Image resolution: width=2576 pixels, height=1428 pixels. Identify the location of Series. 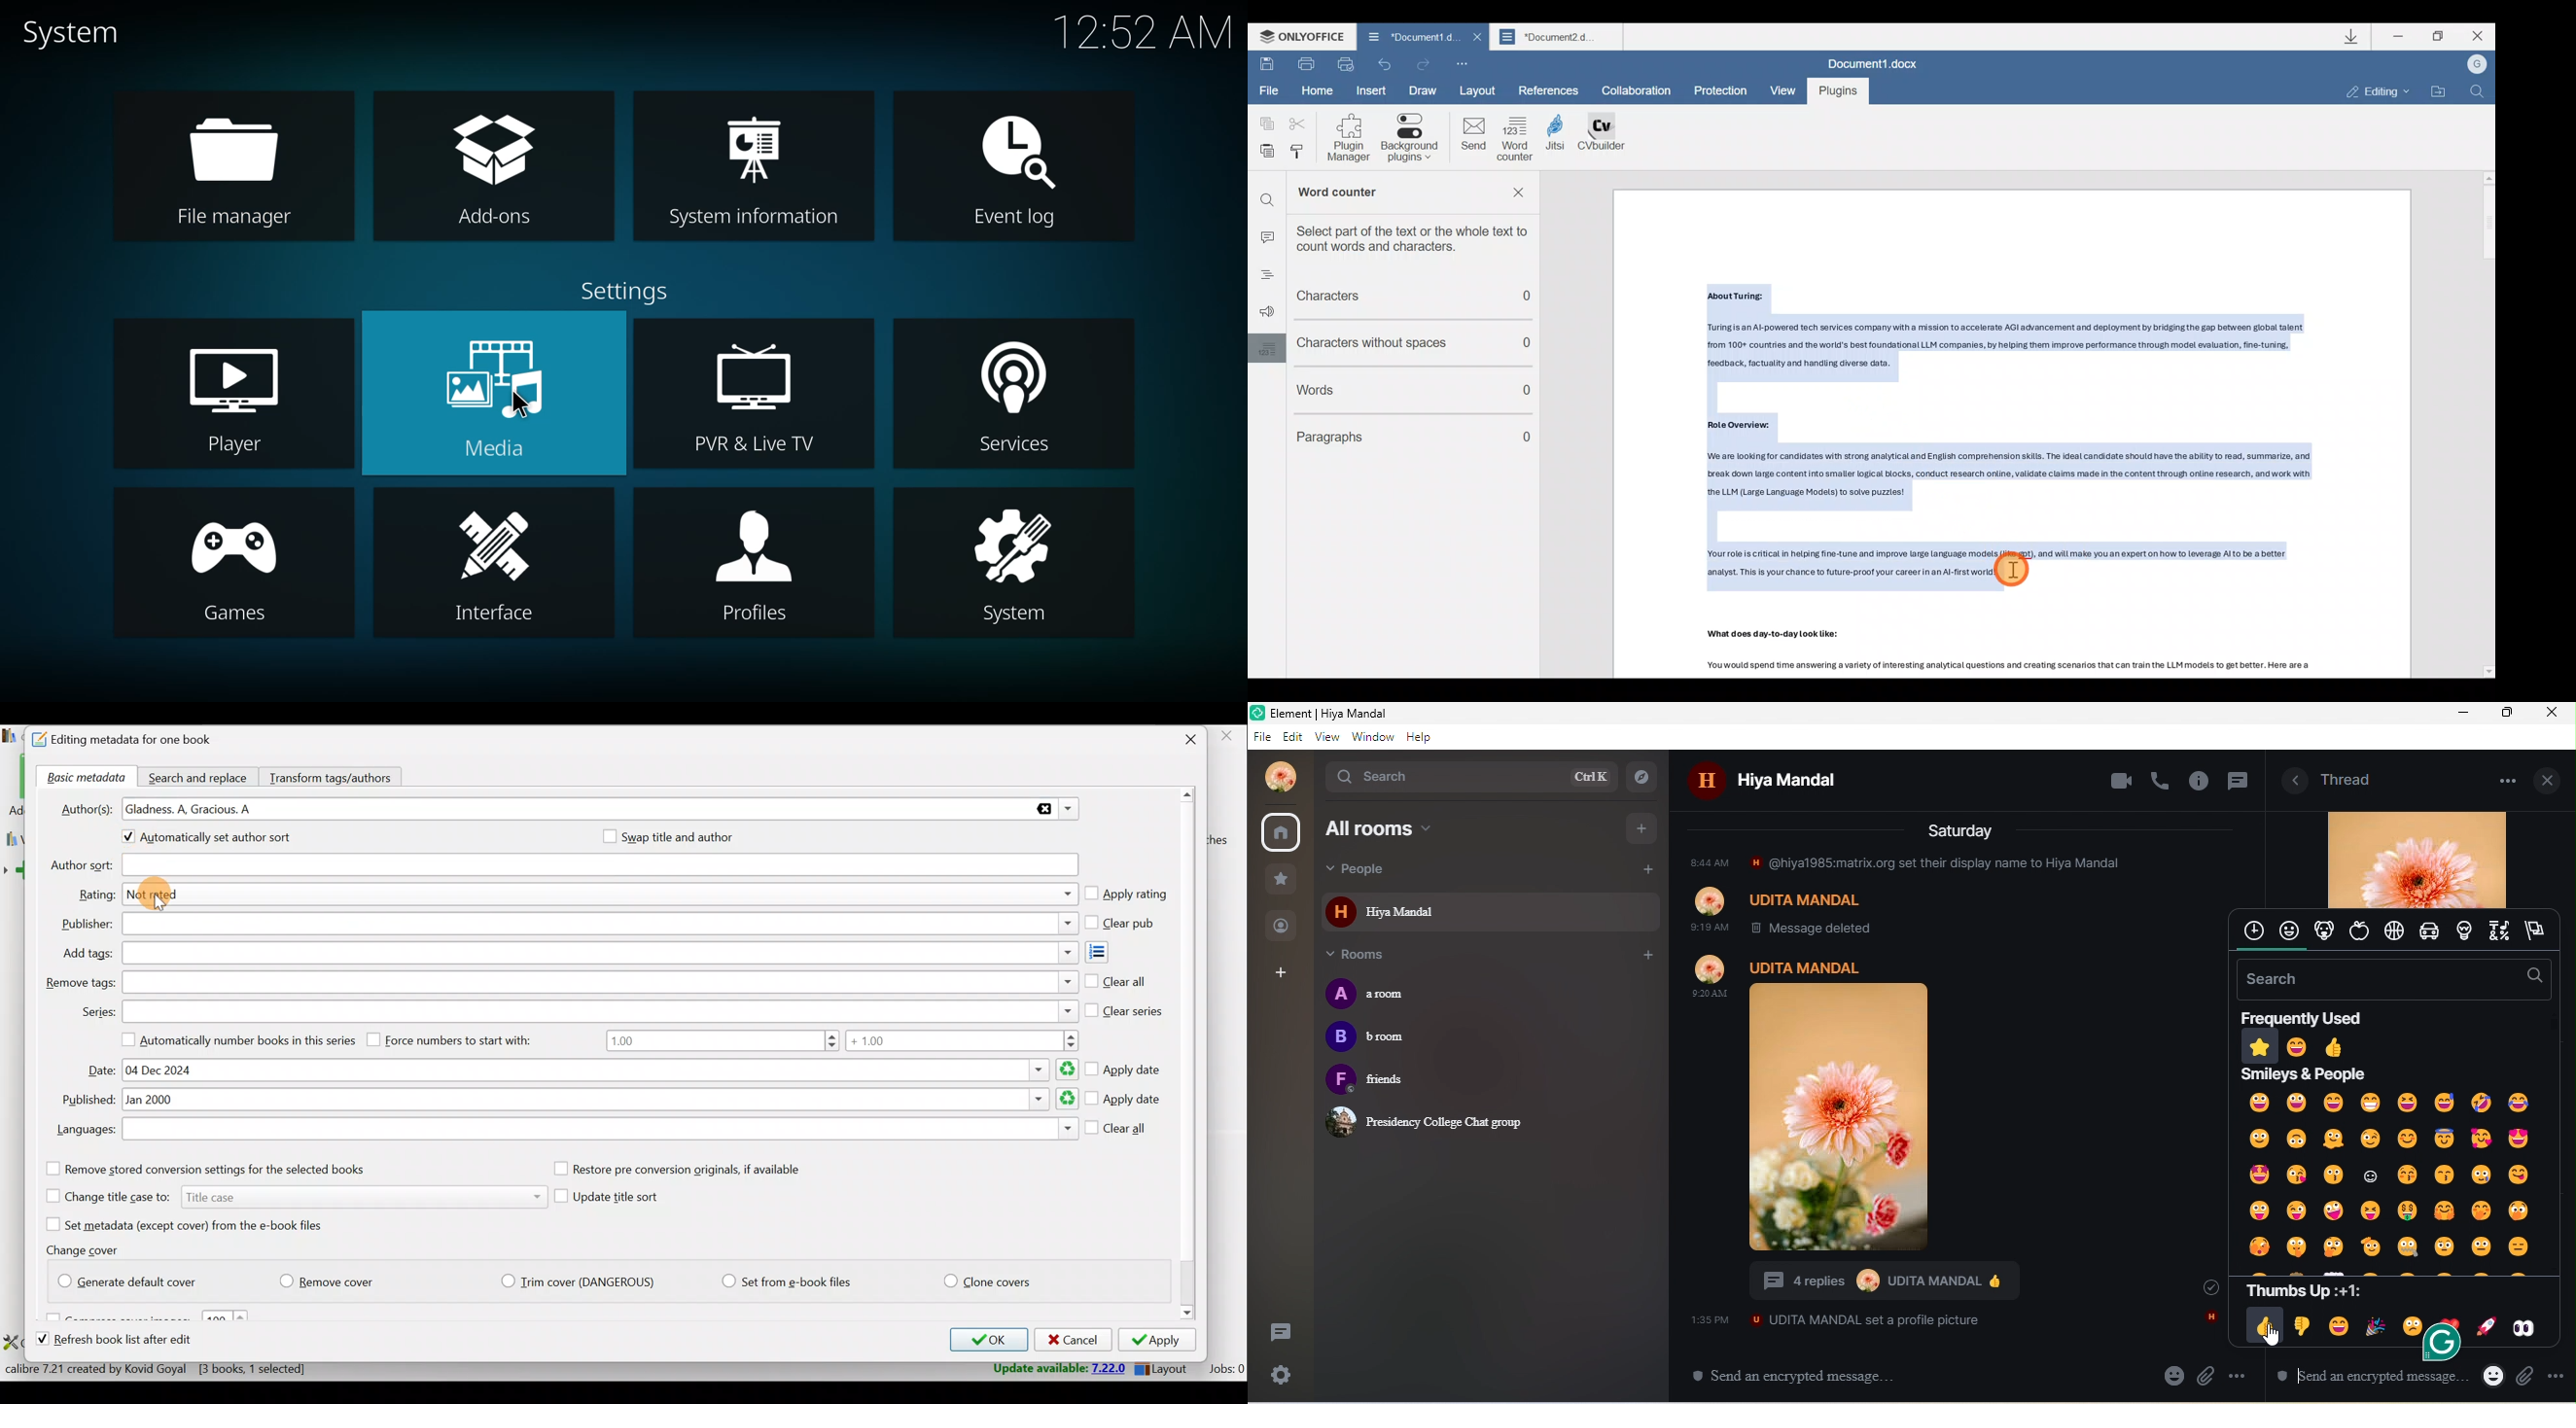
(601, 1010).